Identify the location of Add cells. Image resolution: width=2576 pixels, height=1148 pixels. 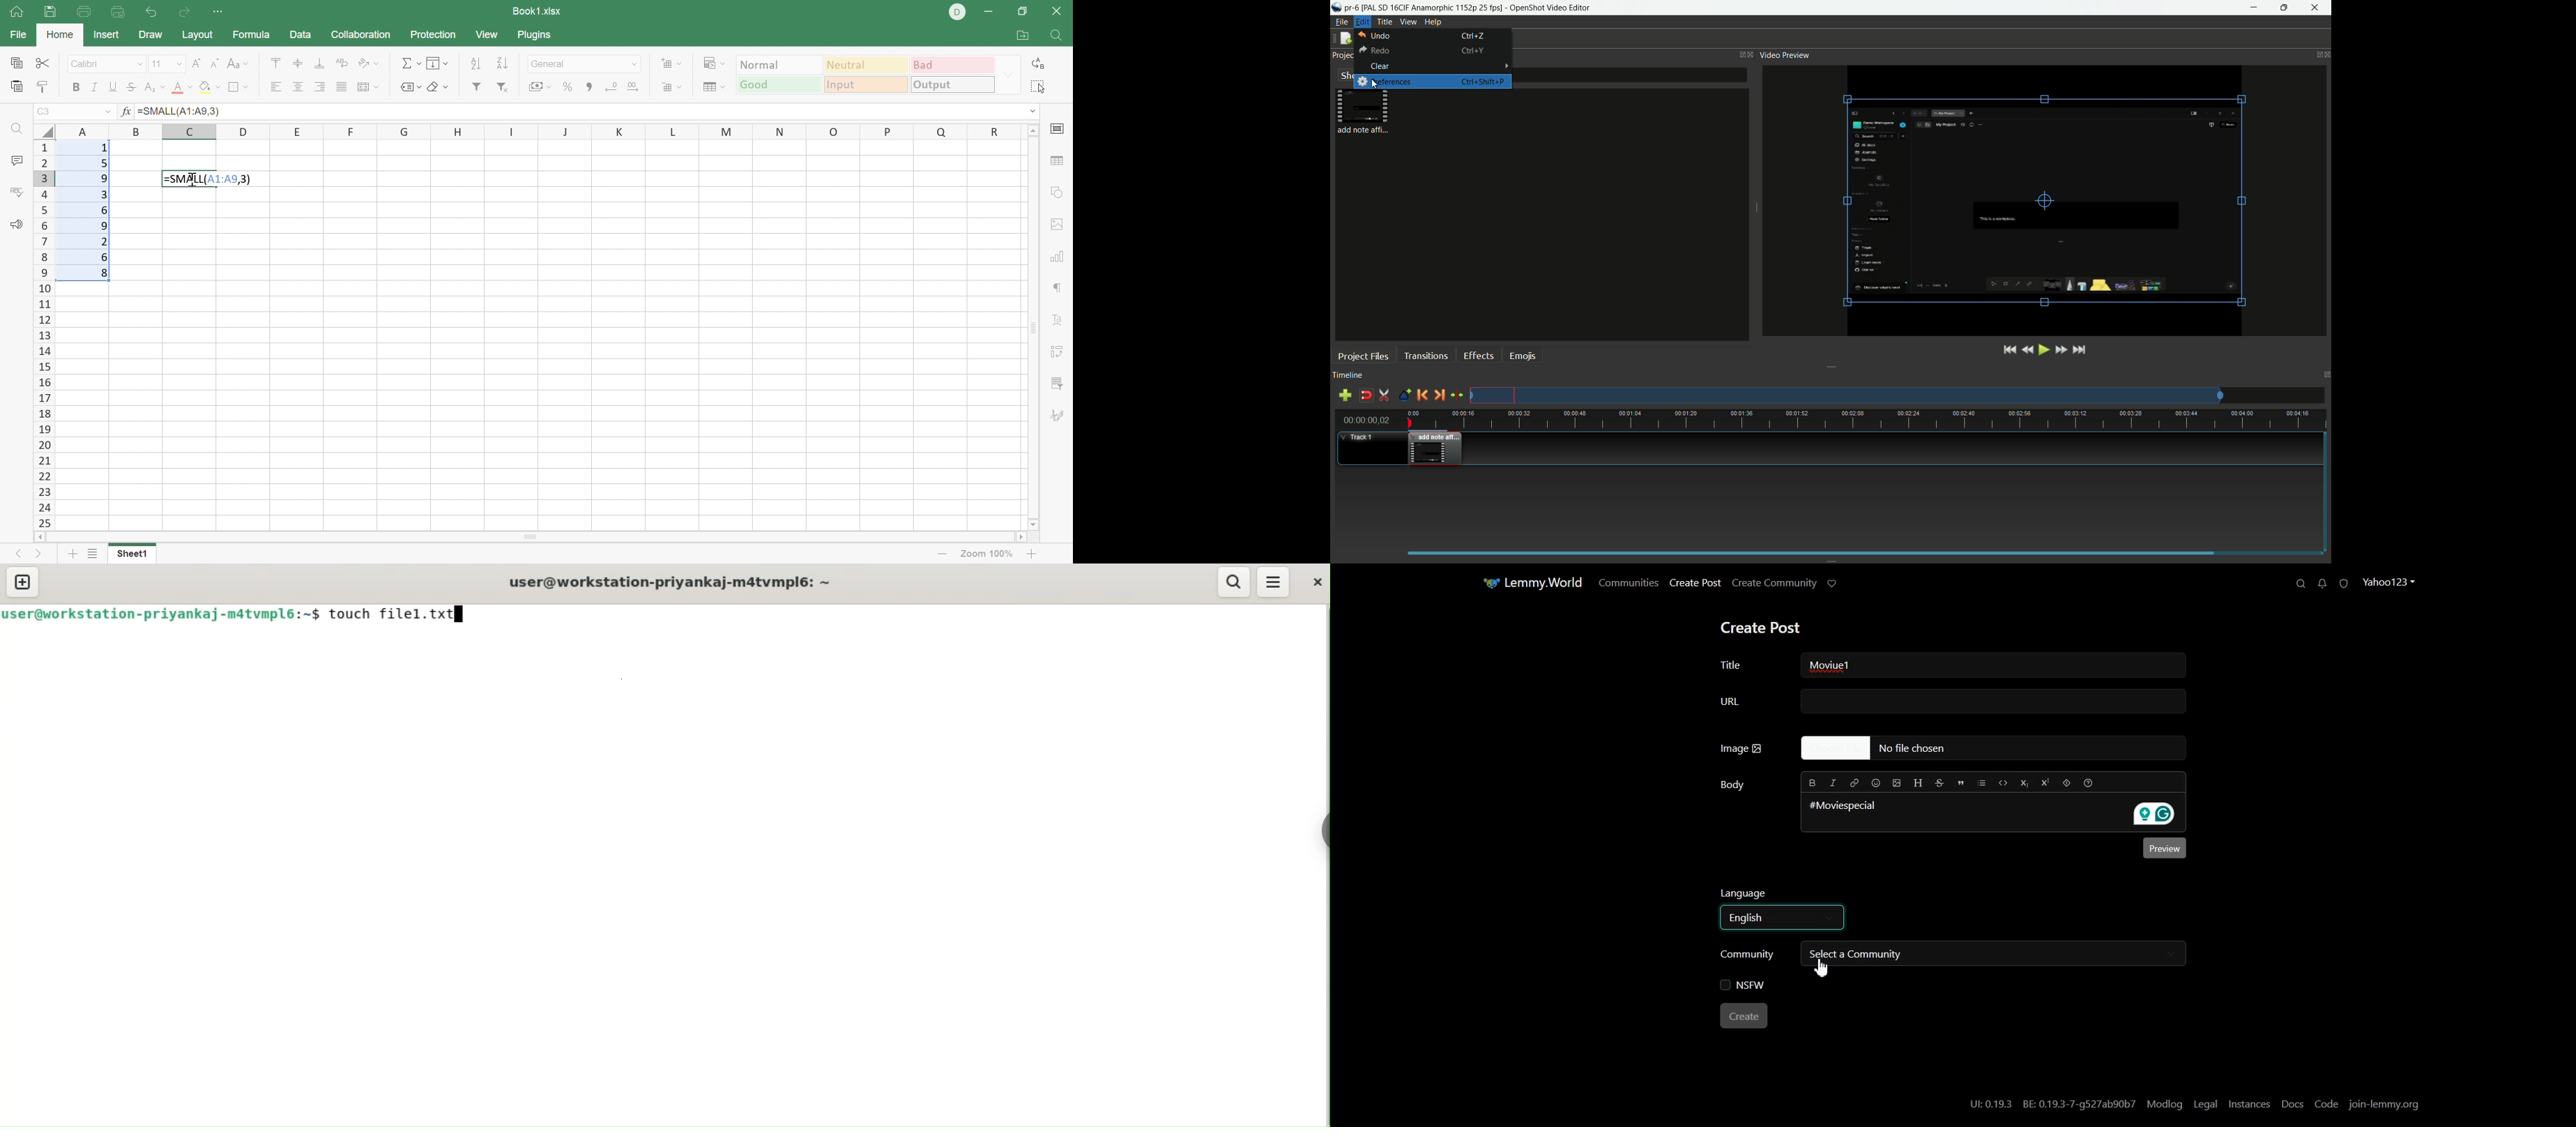
(669, 63).